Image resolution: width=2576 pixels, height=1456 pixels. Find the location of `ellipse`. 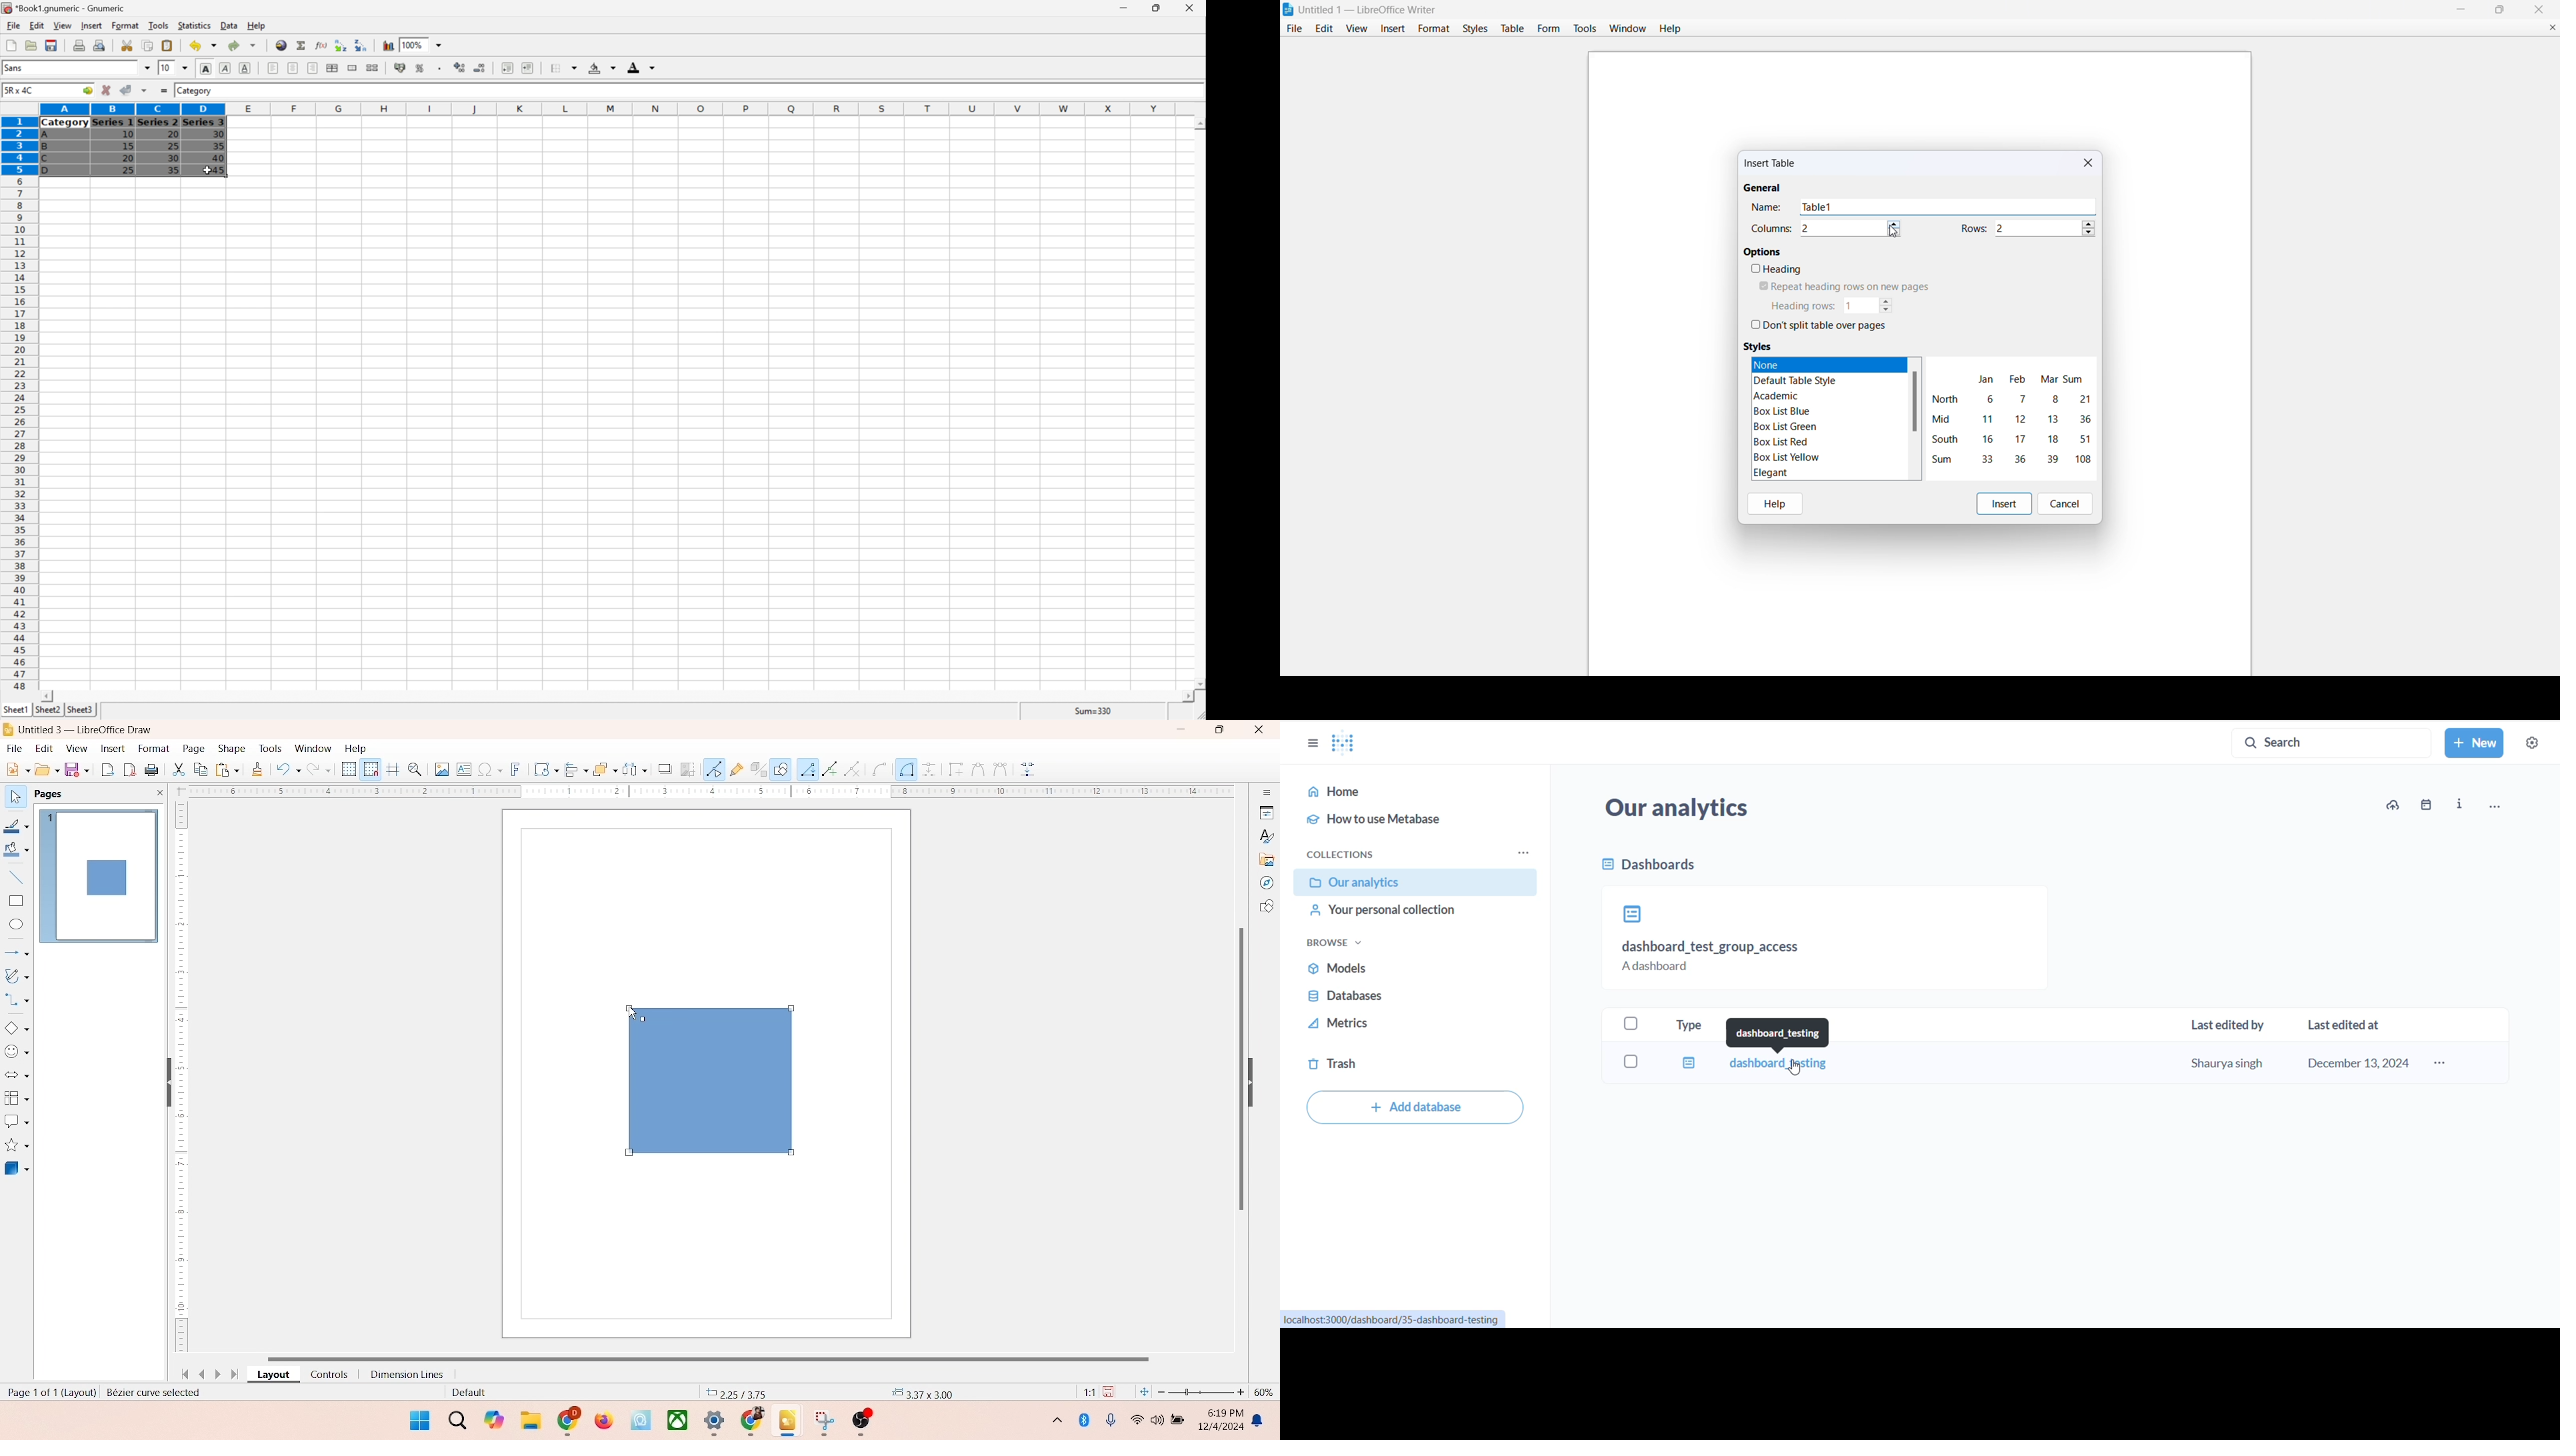

ellipse is located at coordinates (16, 925).